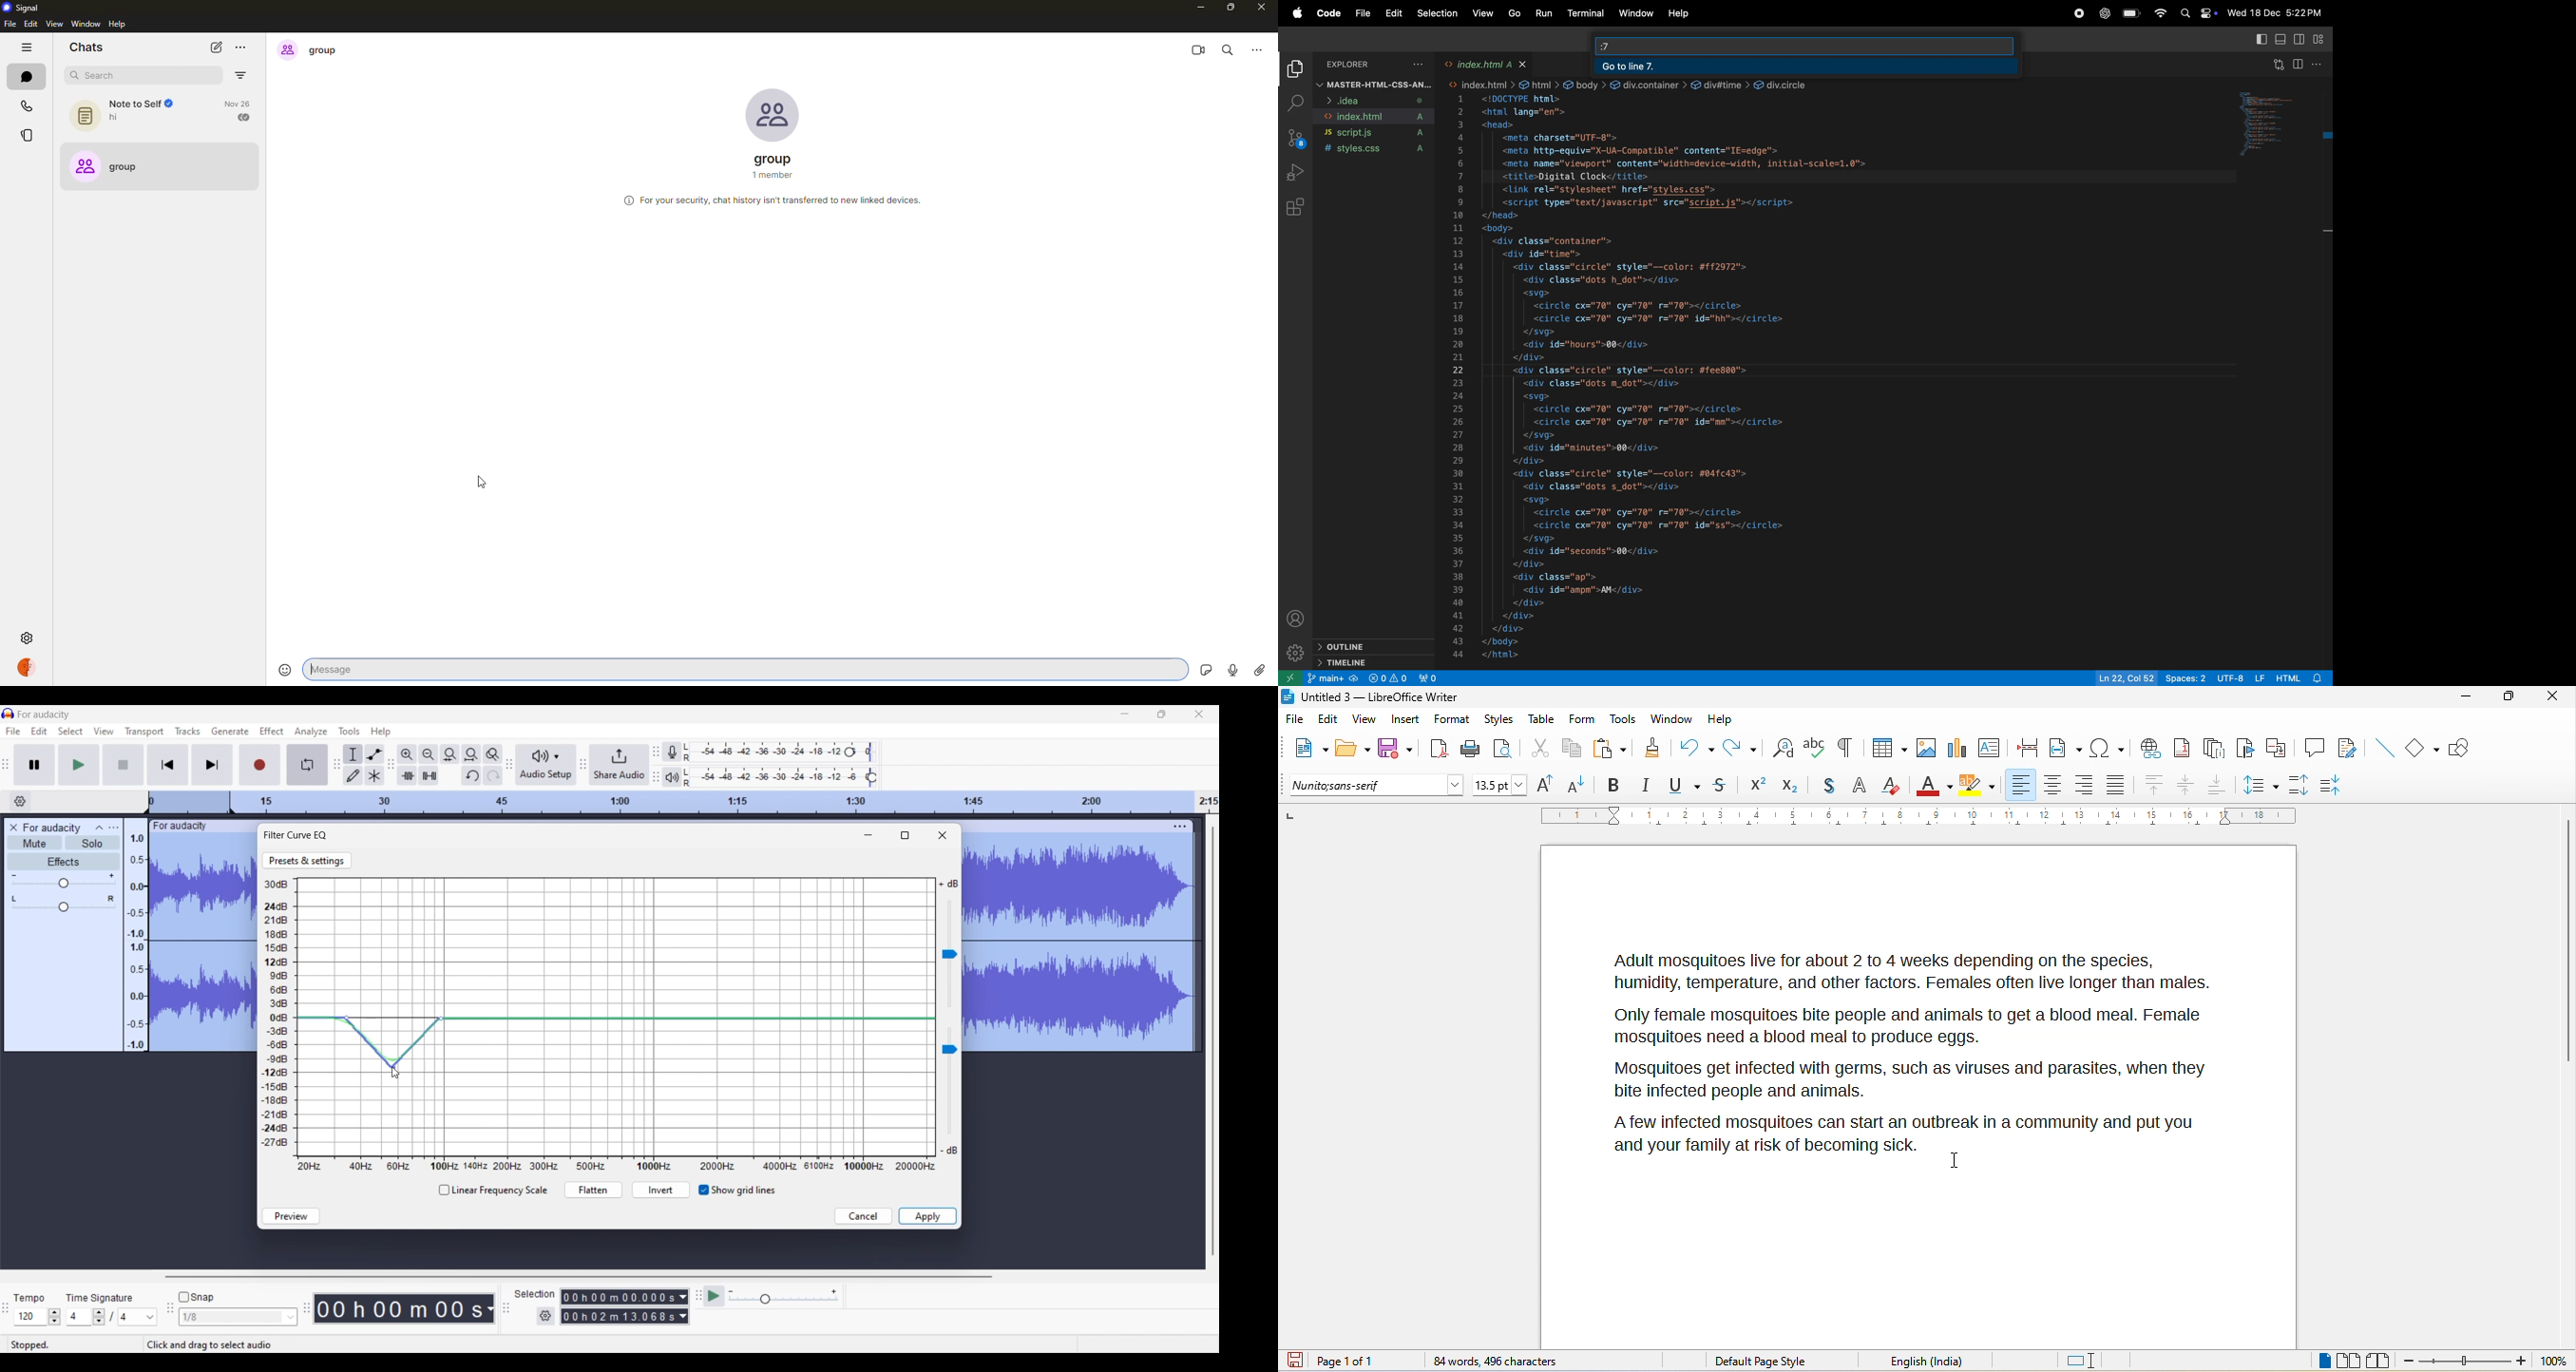  What do you see at coordinates (394, 1018) in the screenshot?
I see `Slight change in curve due to addition of another point` at bounding box center [394, 1018].